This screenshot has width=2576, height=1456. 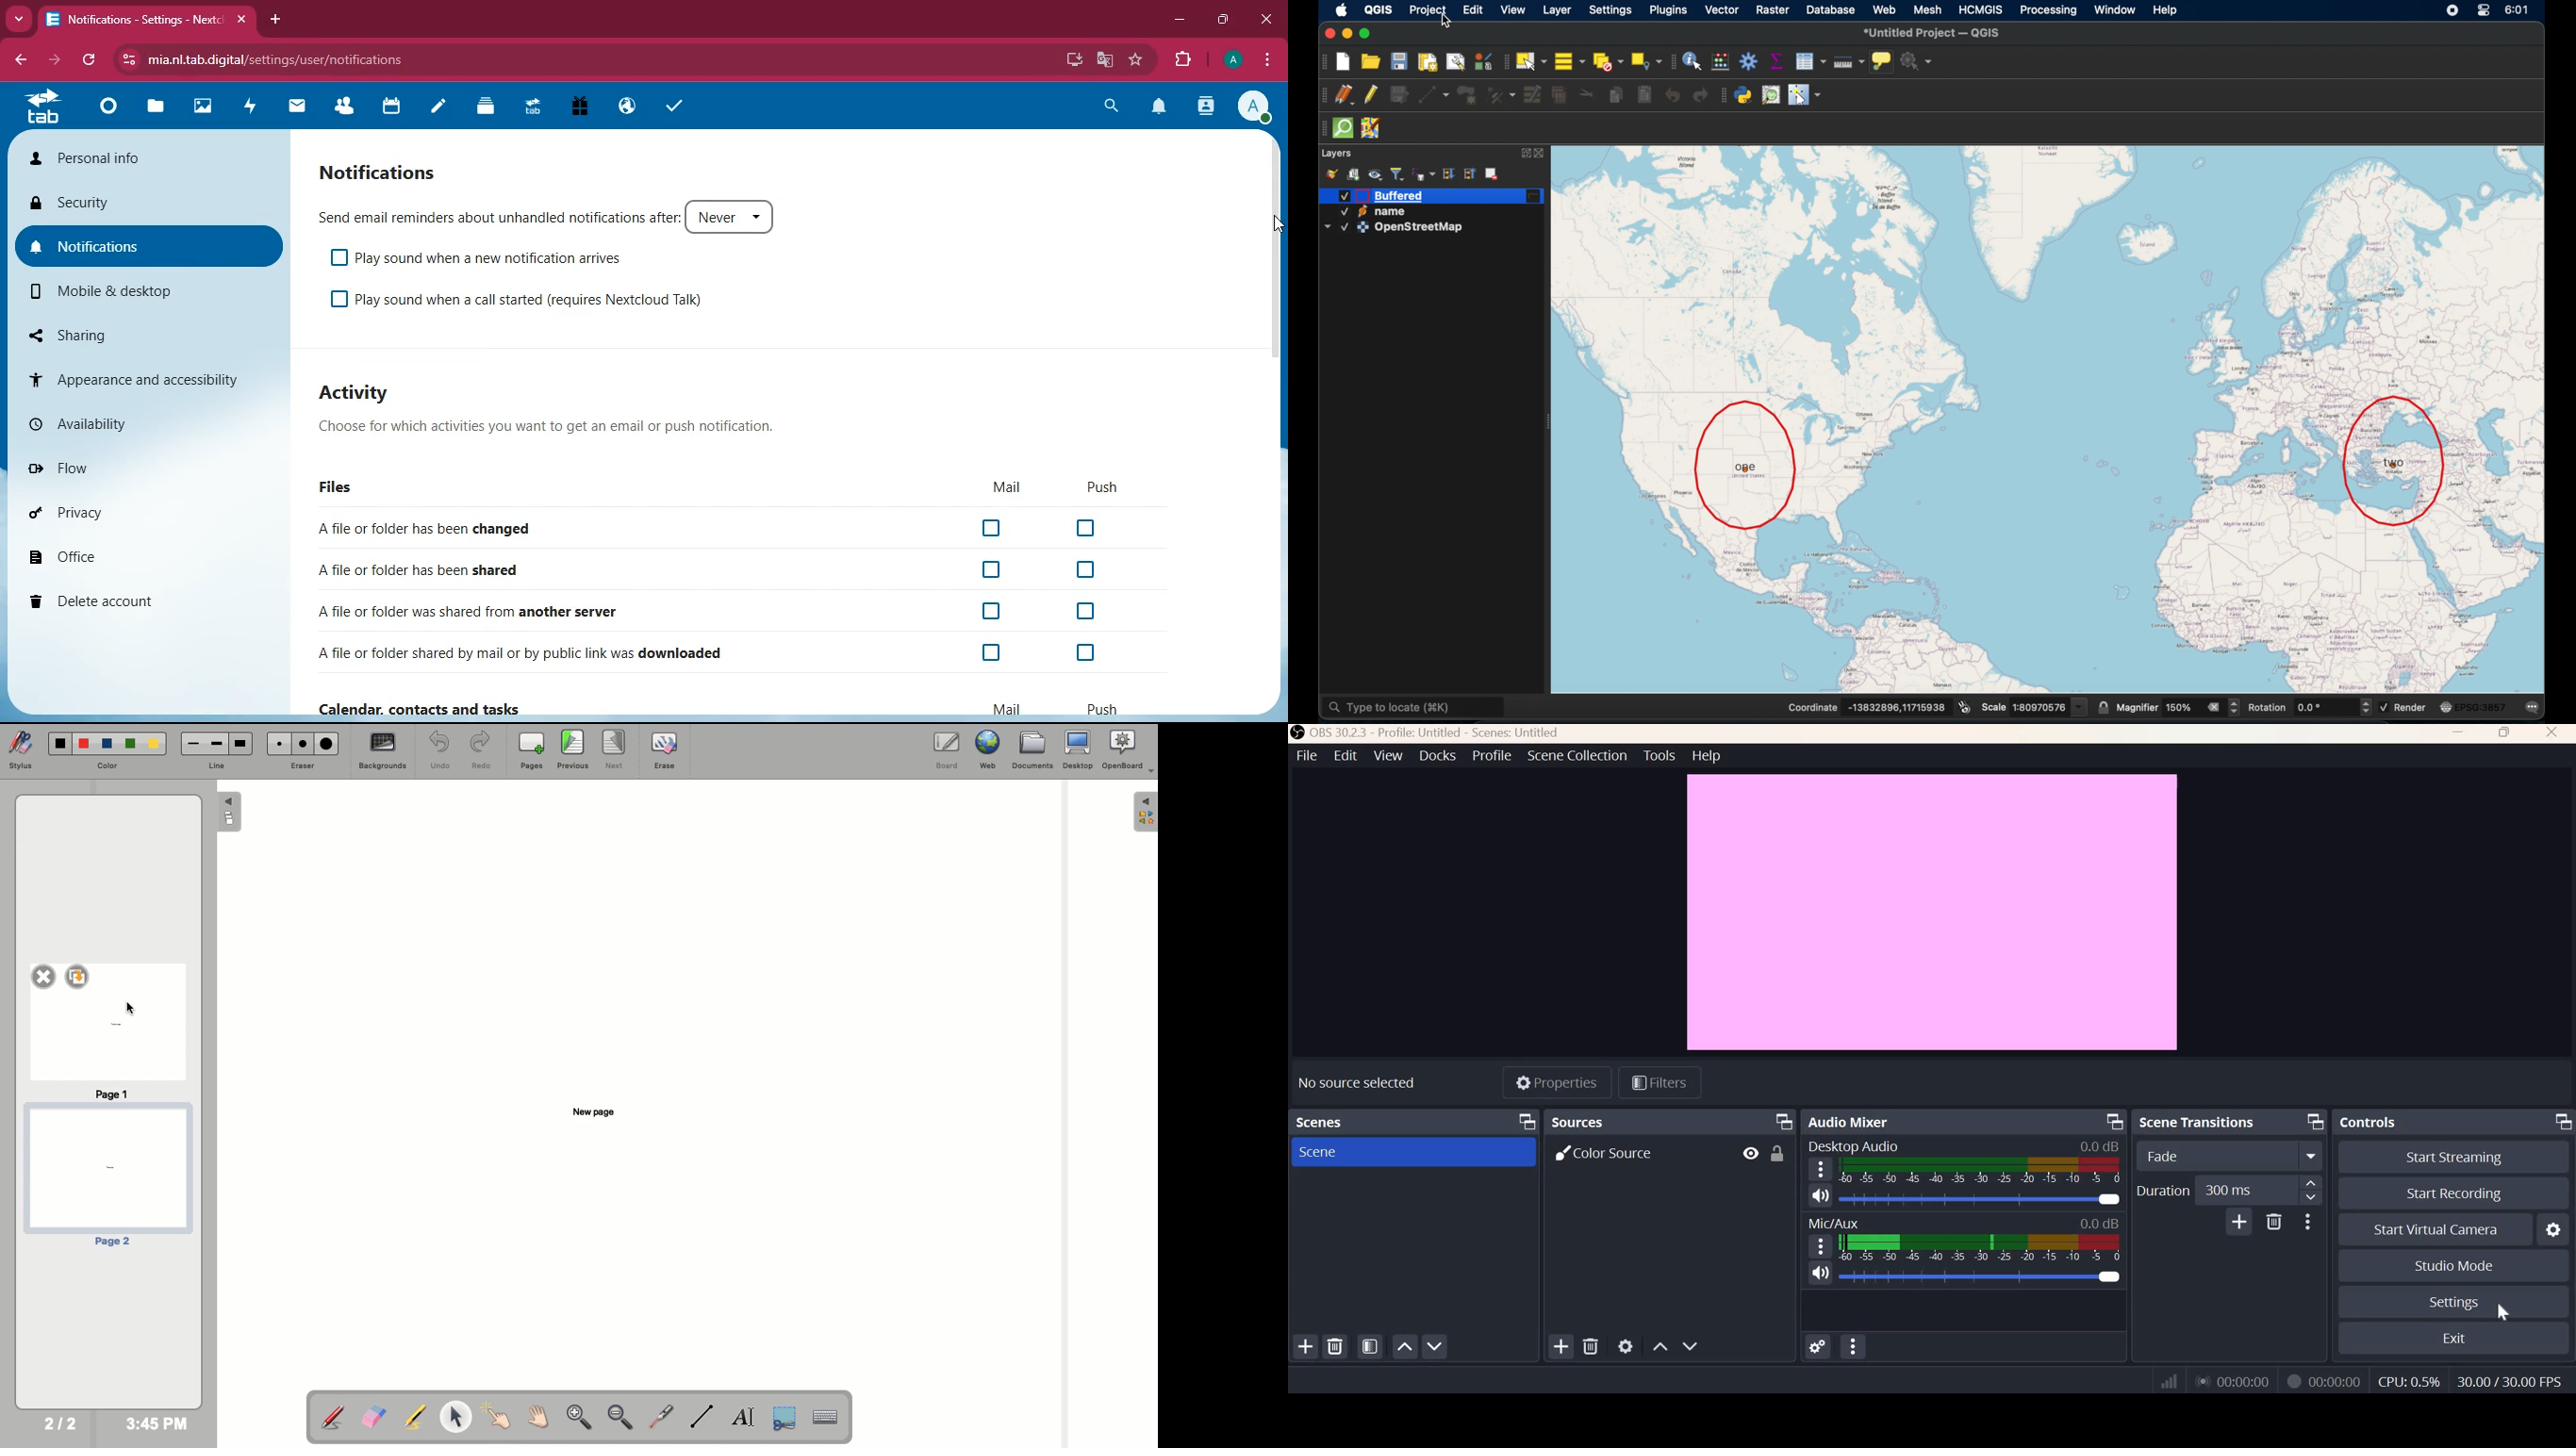 What do you see at coordinates (2455, 1340) in the screenshot?
I see `Exit` at bounding box center [2455, 1340].